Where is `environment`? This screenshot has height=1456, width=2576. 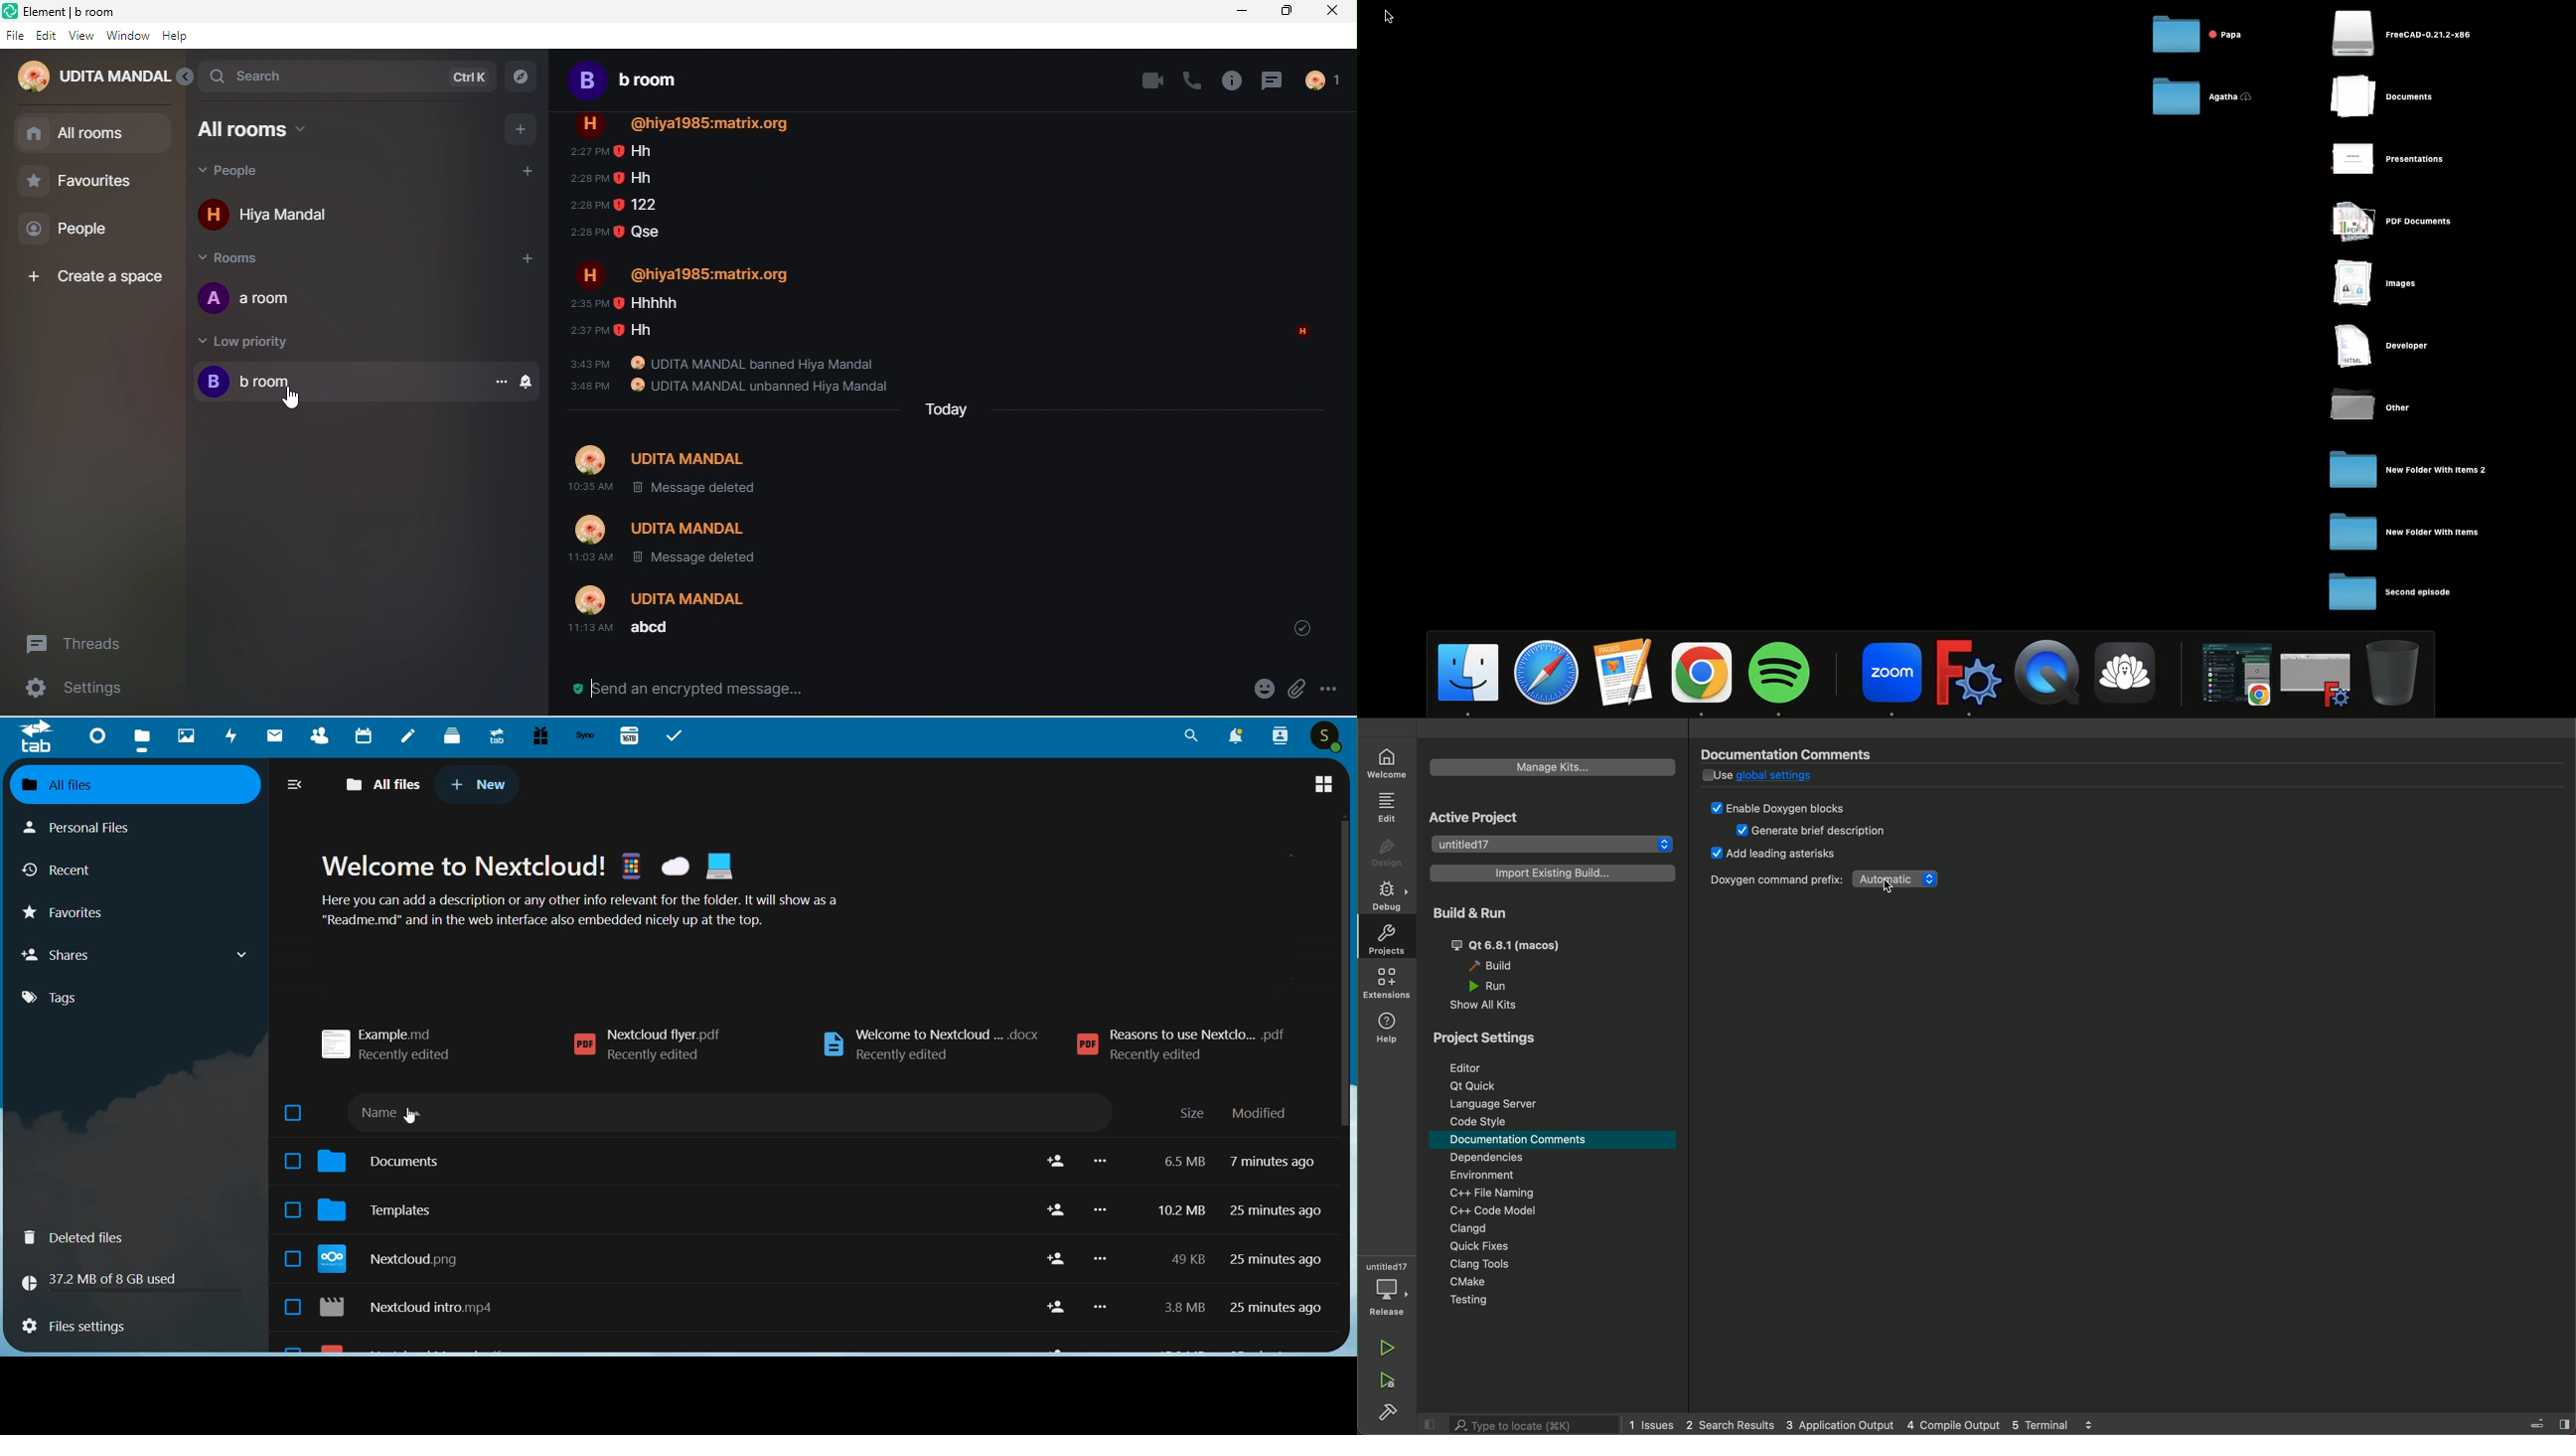 environment is located at coordinates (1482, 1174).